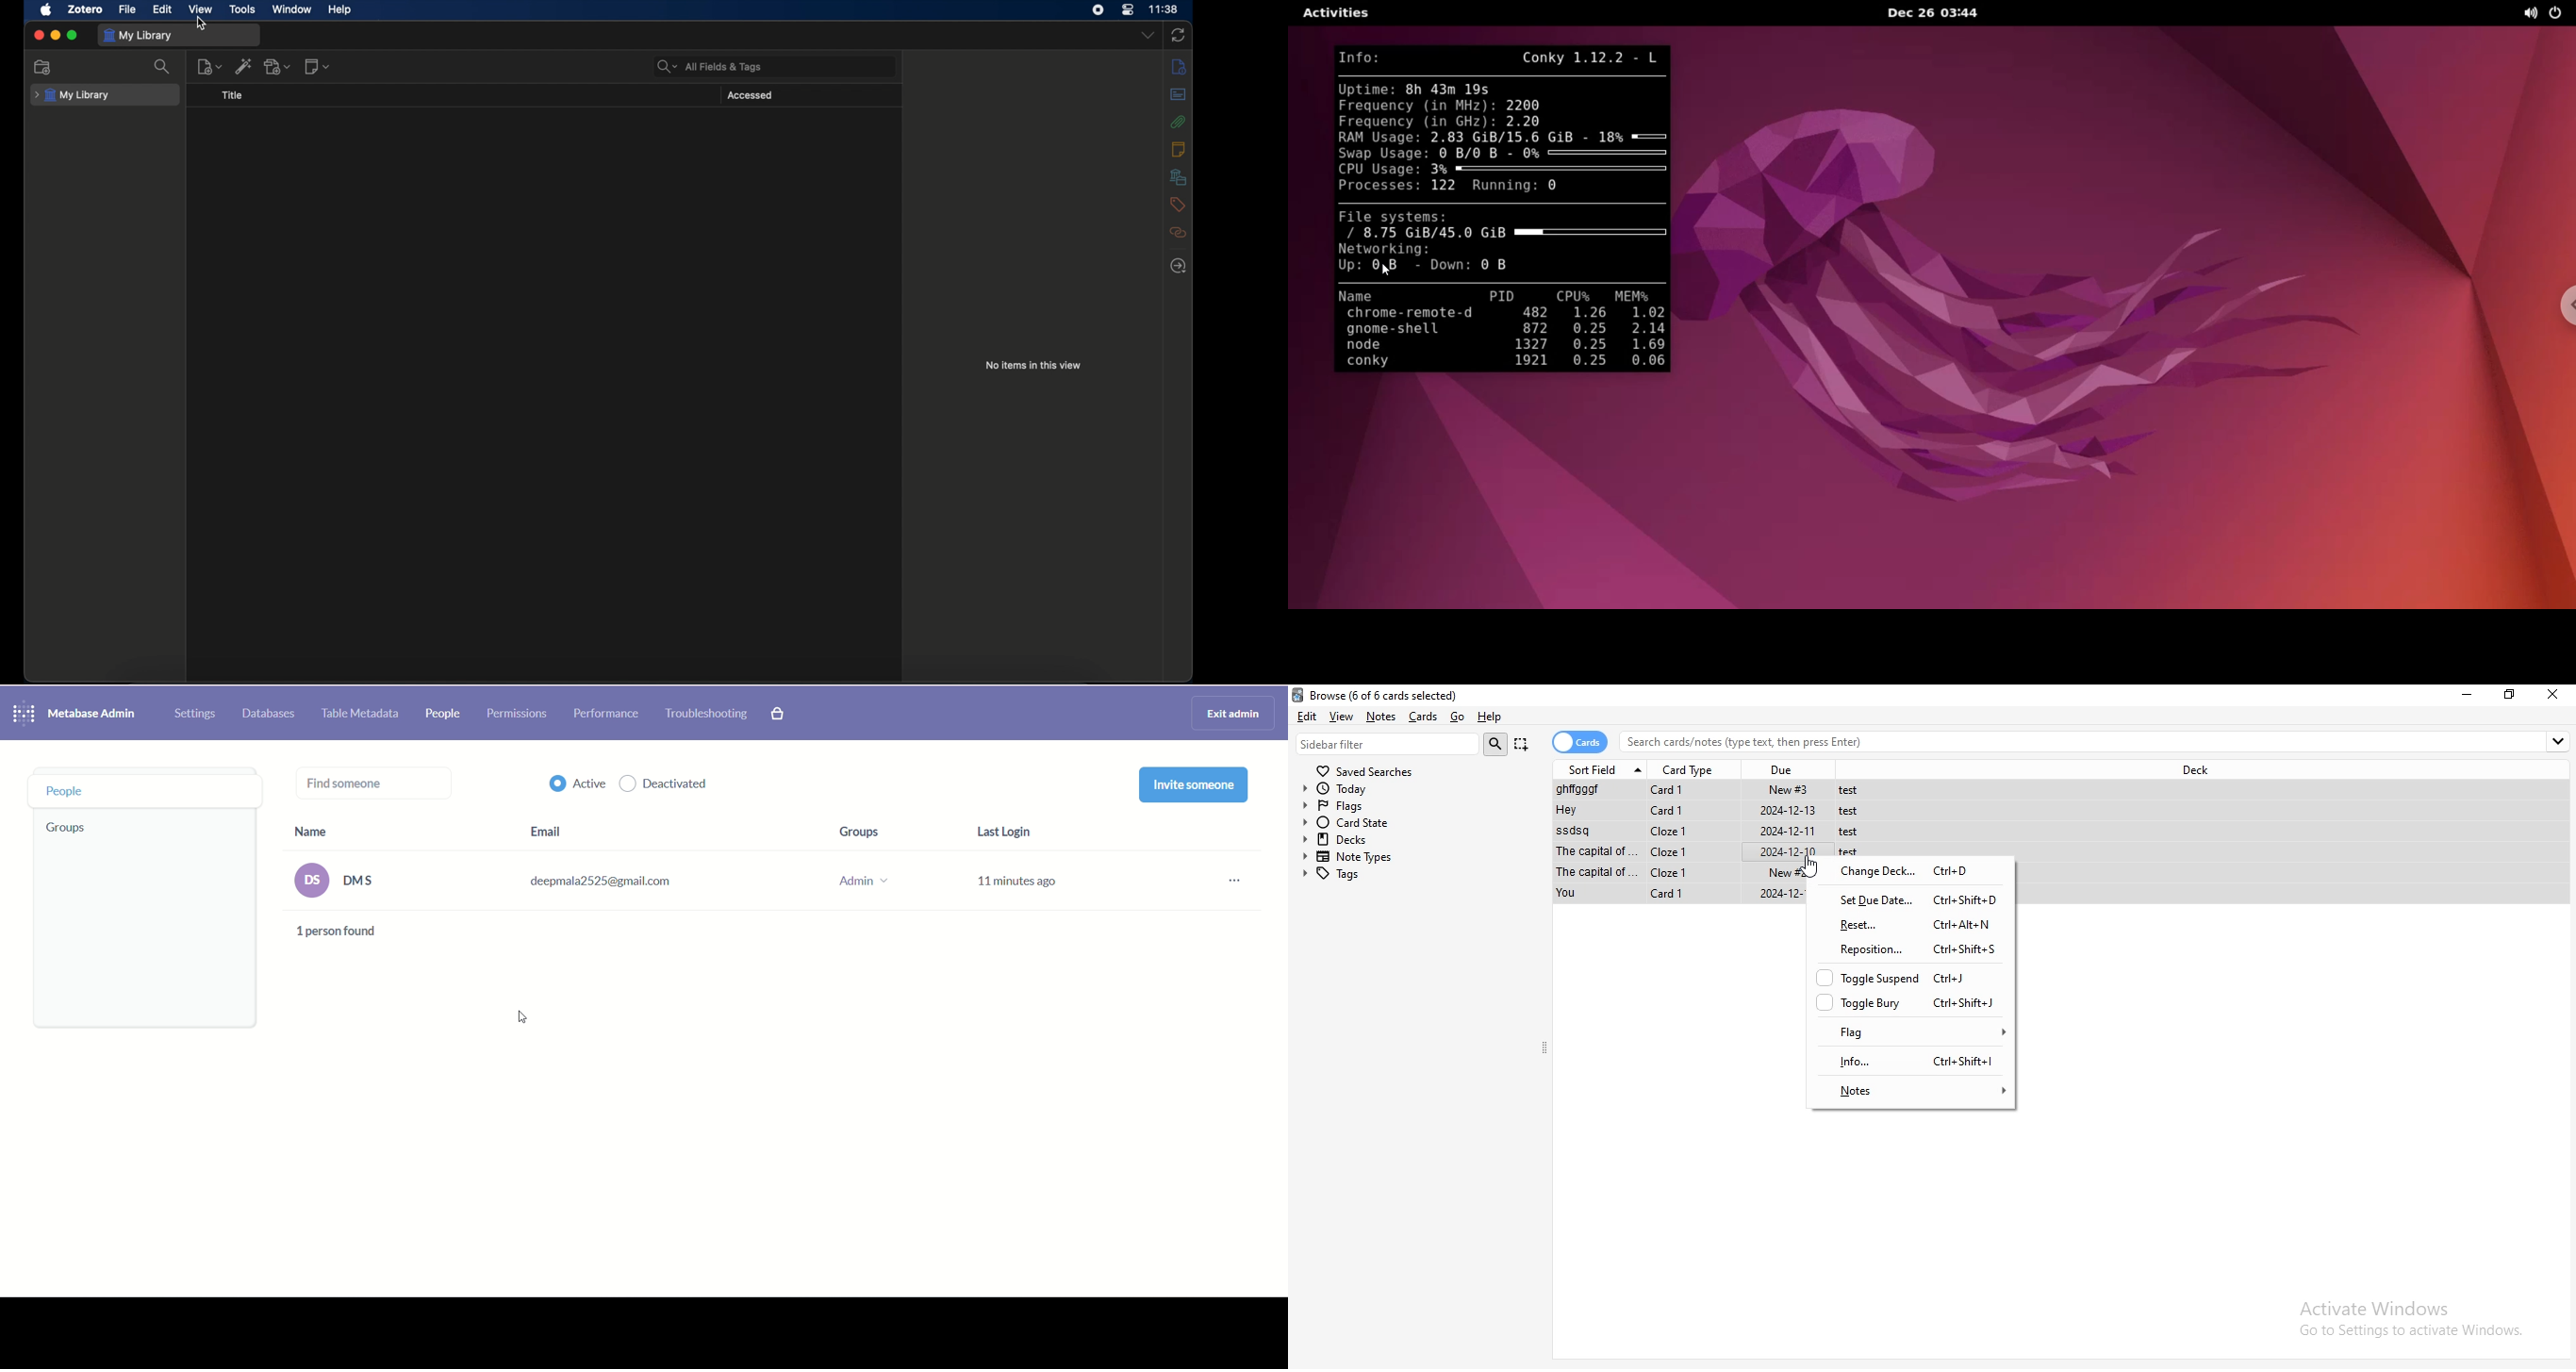  What do you see at coordinates (1415, 875) in the screenshot?
I see `tags` at bounding box center [1415, 875].